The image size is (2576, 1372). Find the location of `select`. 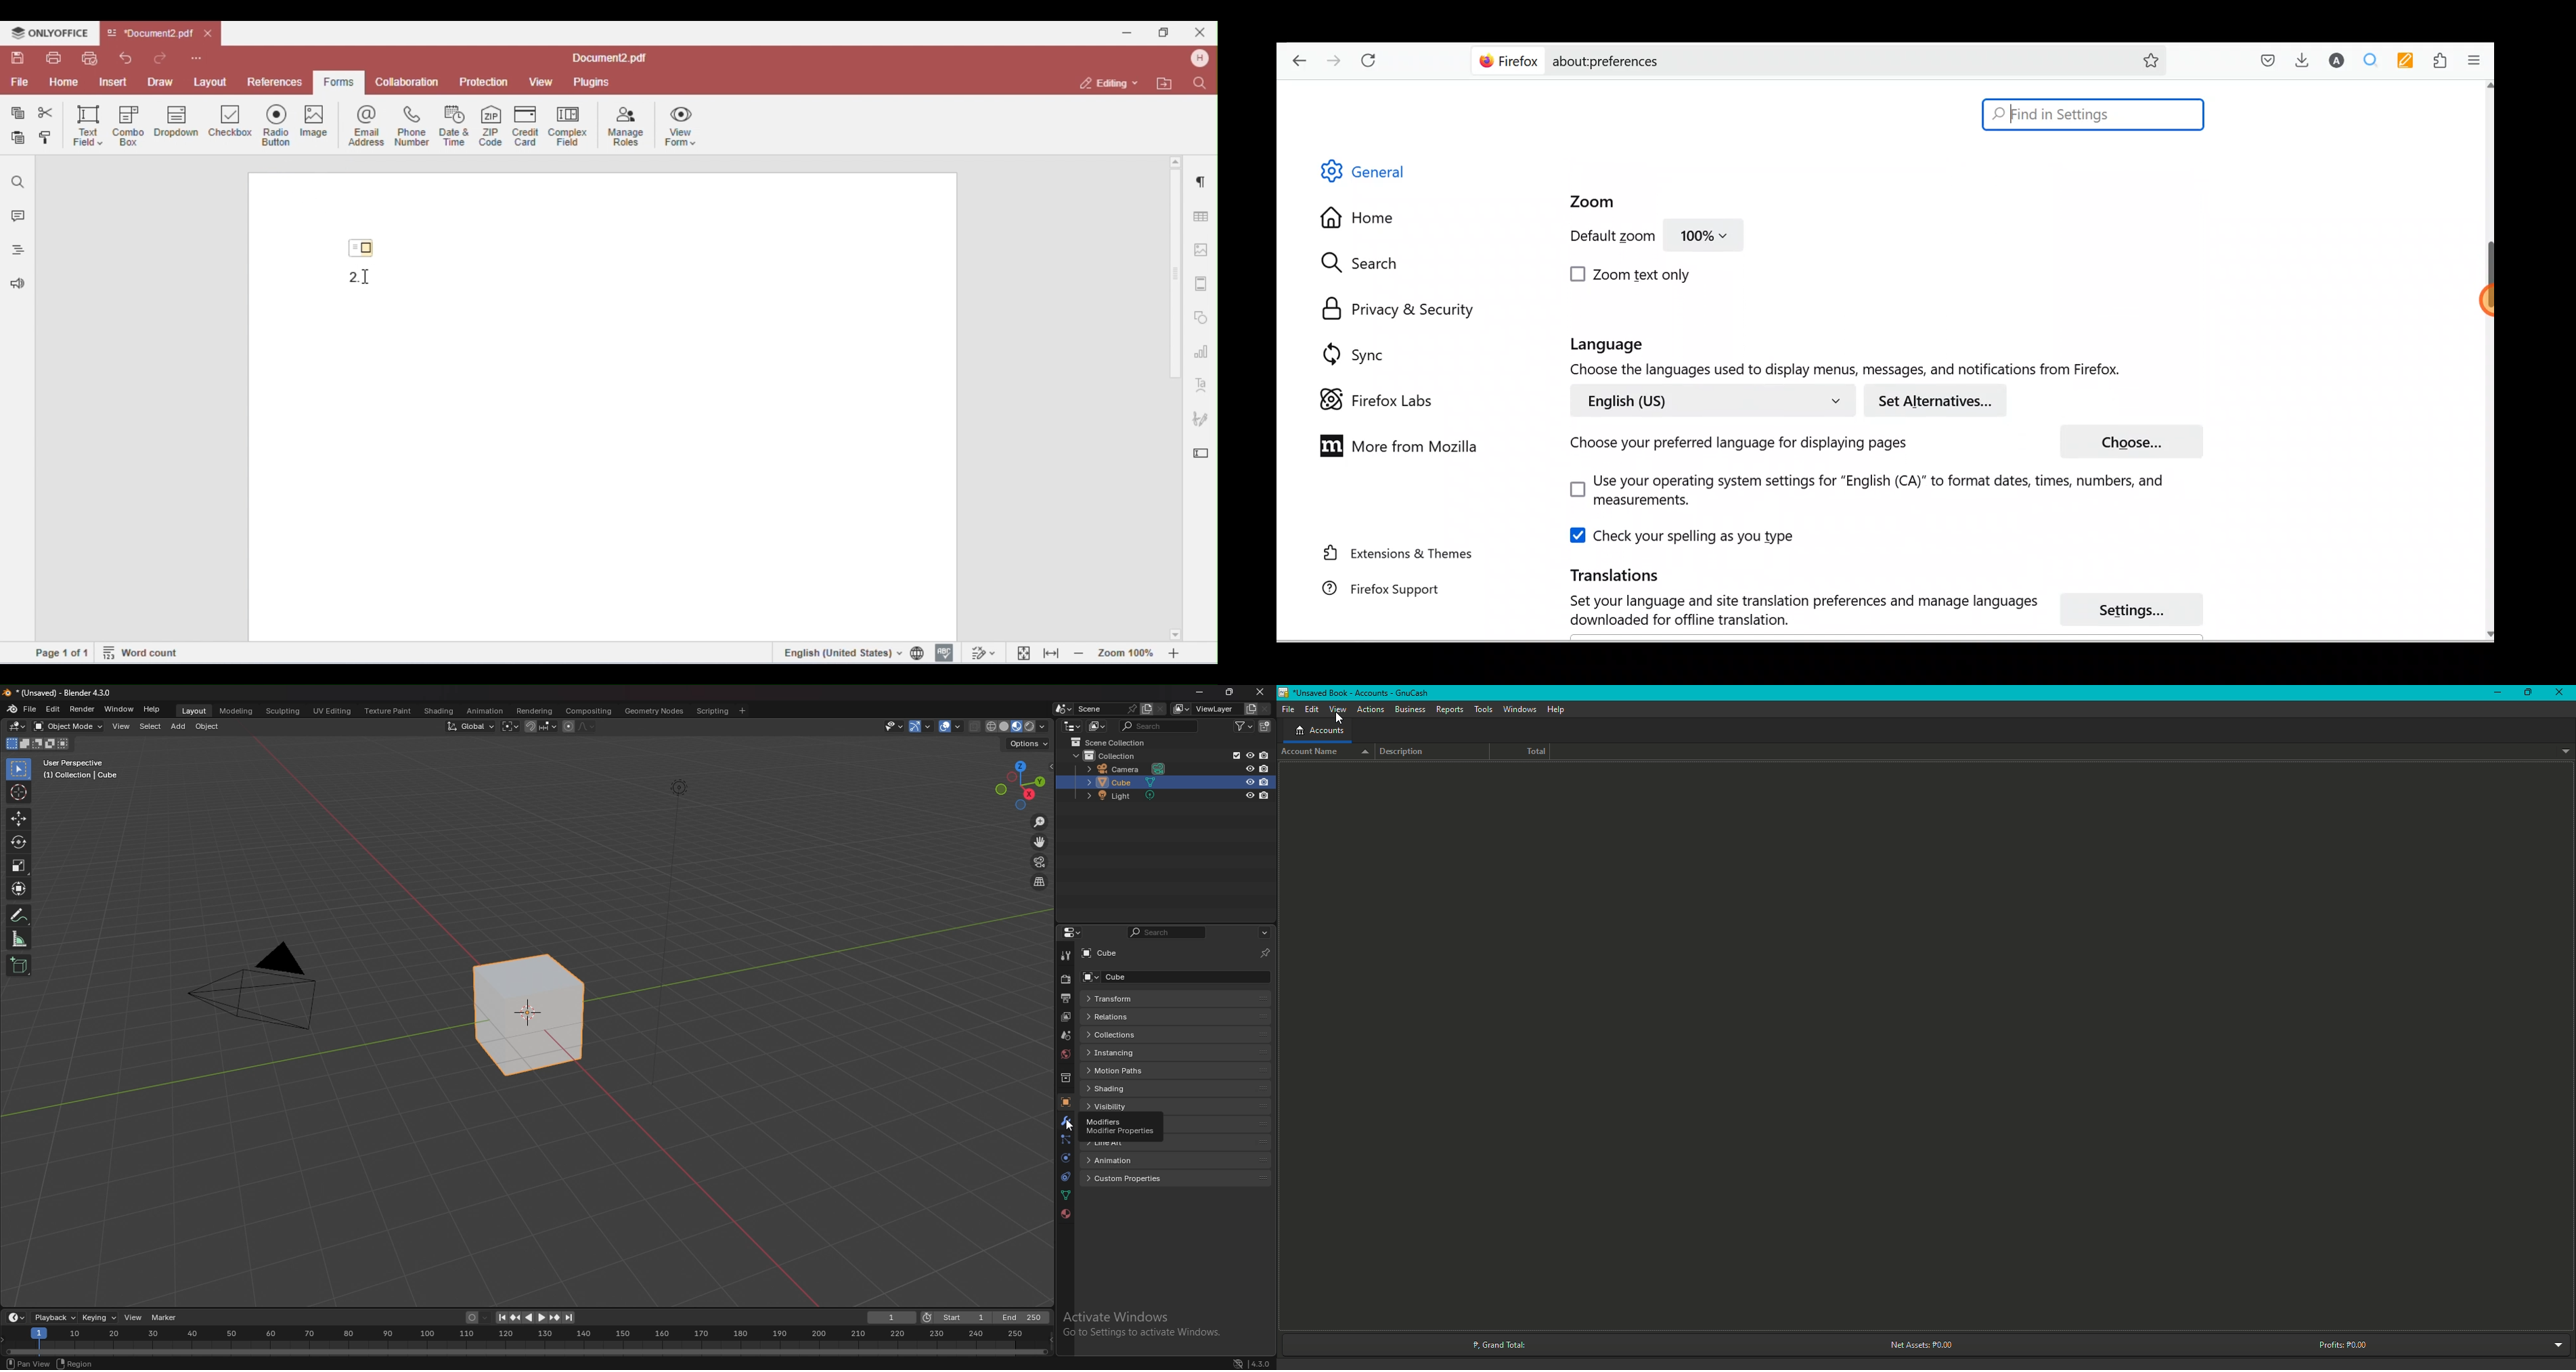

select is located at coordinates (150, 726).